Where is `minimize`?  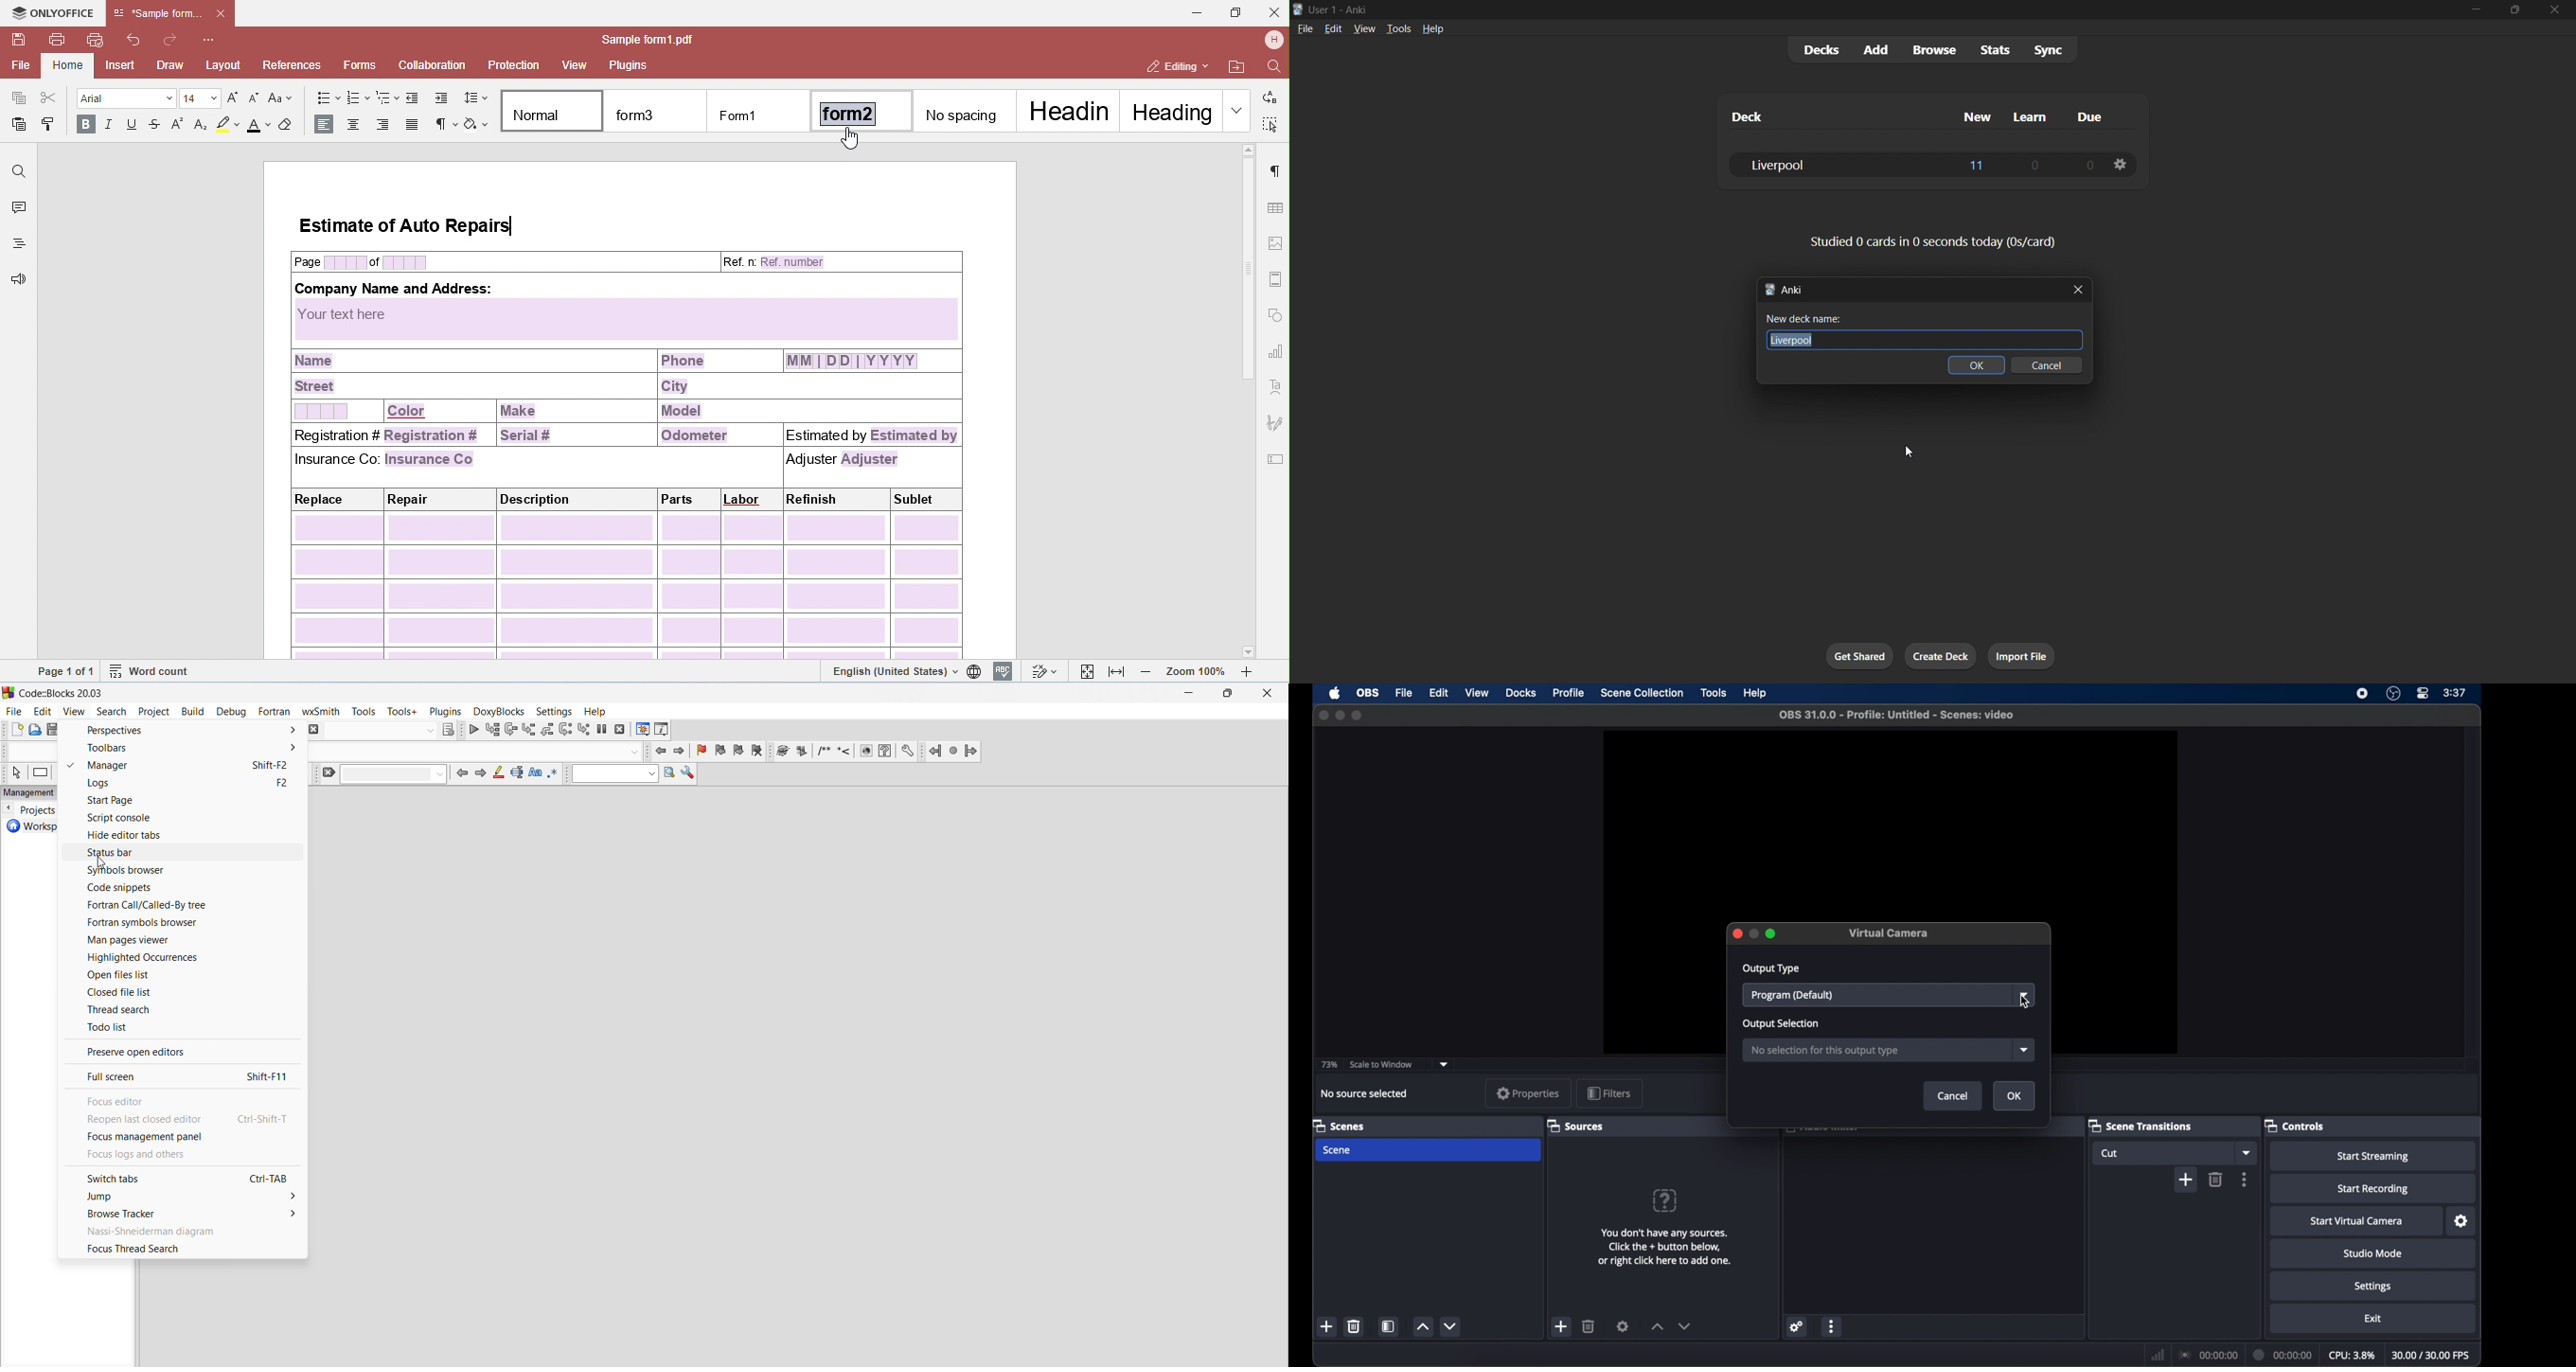
minimize is located at coordinates (1339, 716).